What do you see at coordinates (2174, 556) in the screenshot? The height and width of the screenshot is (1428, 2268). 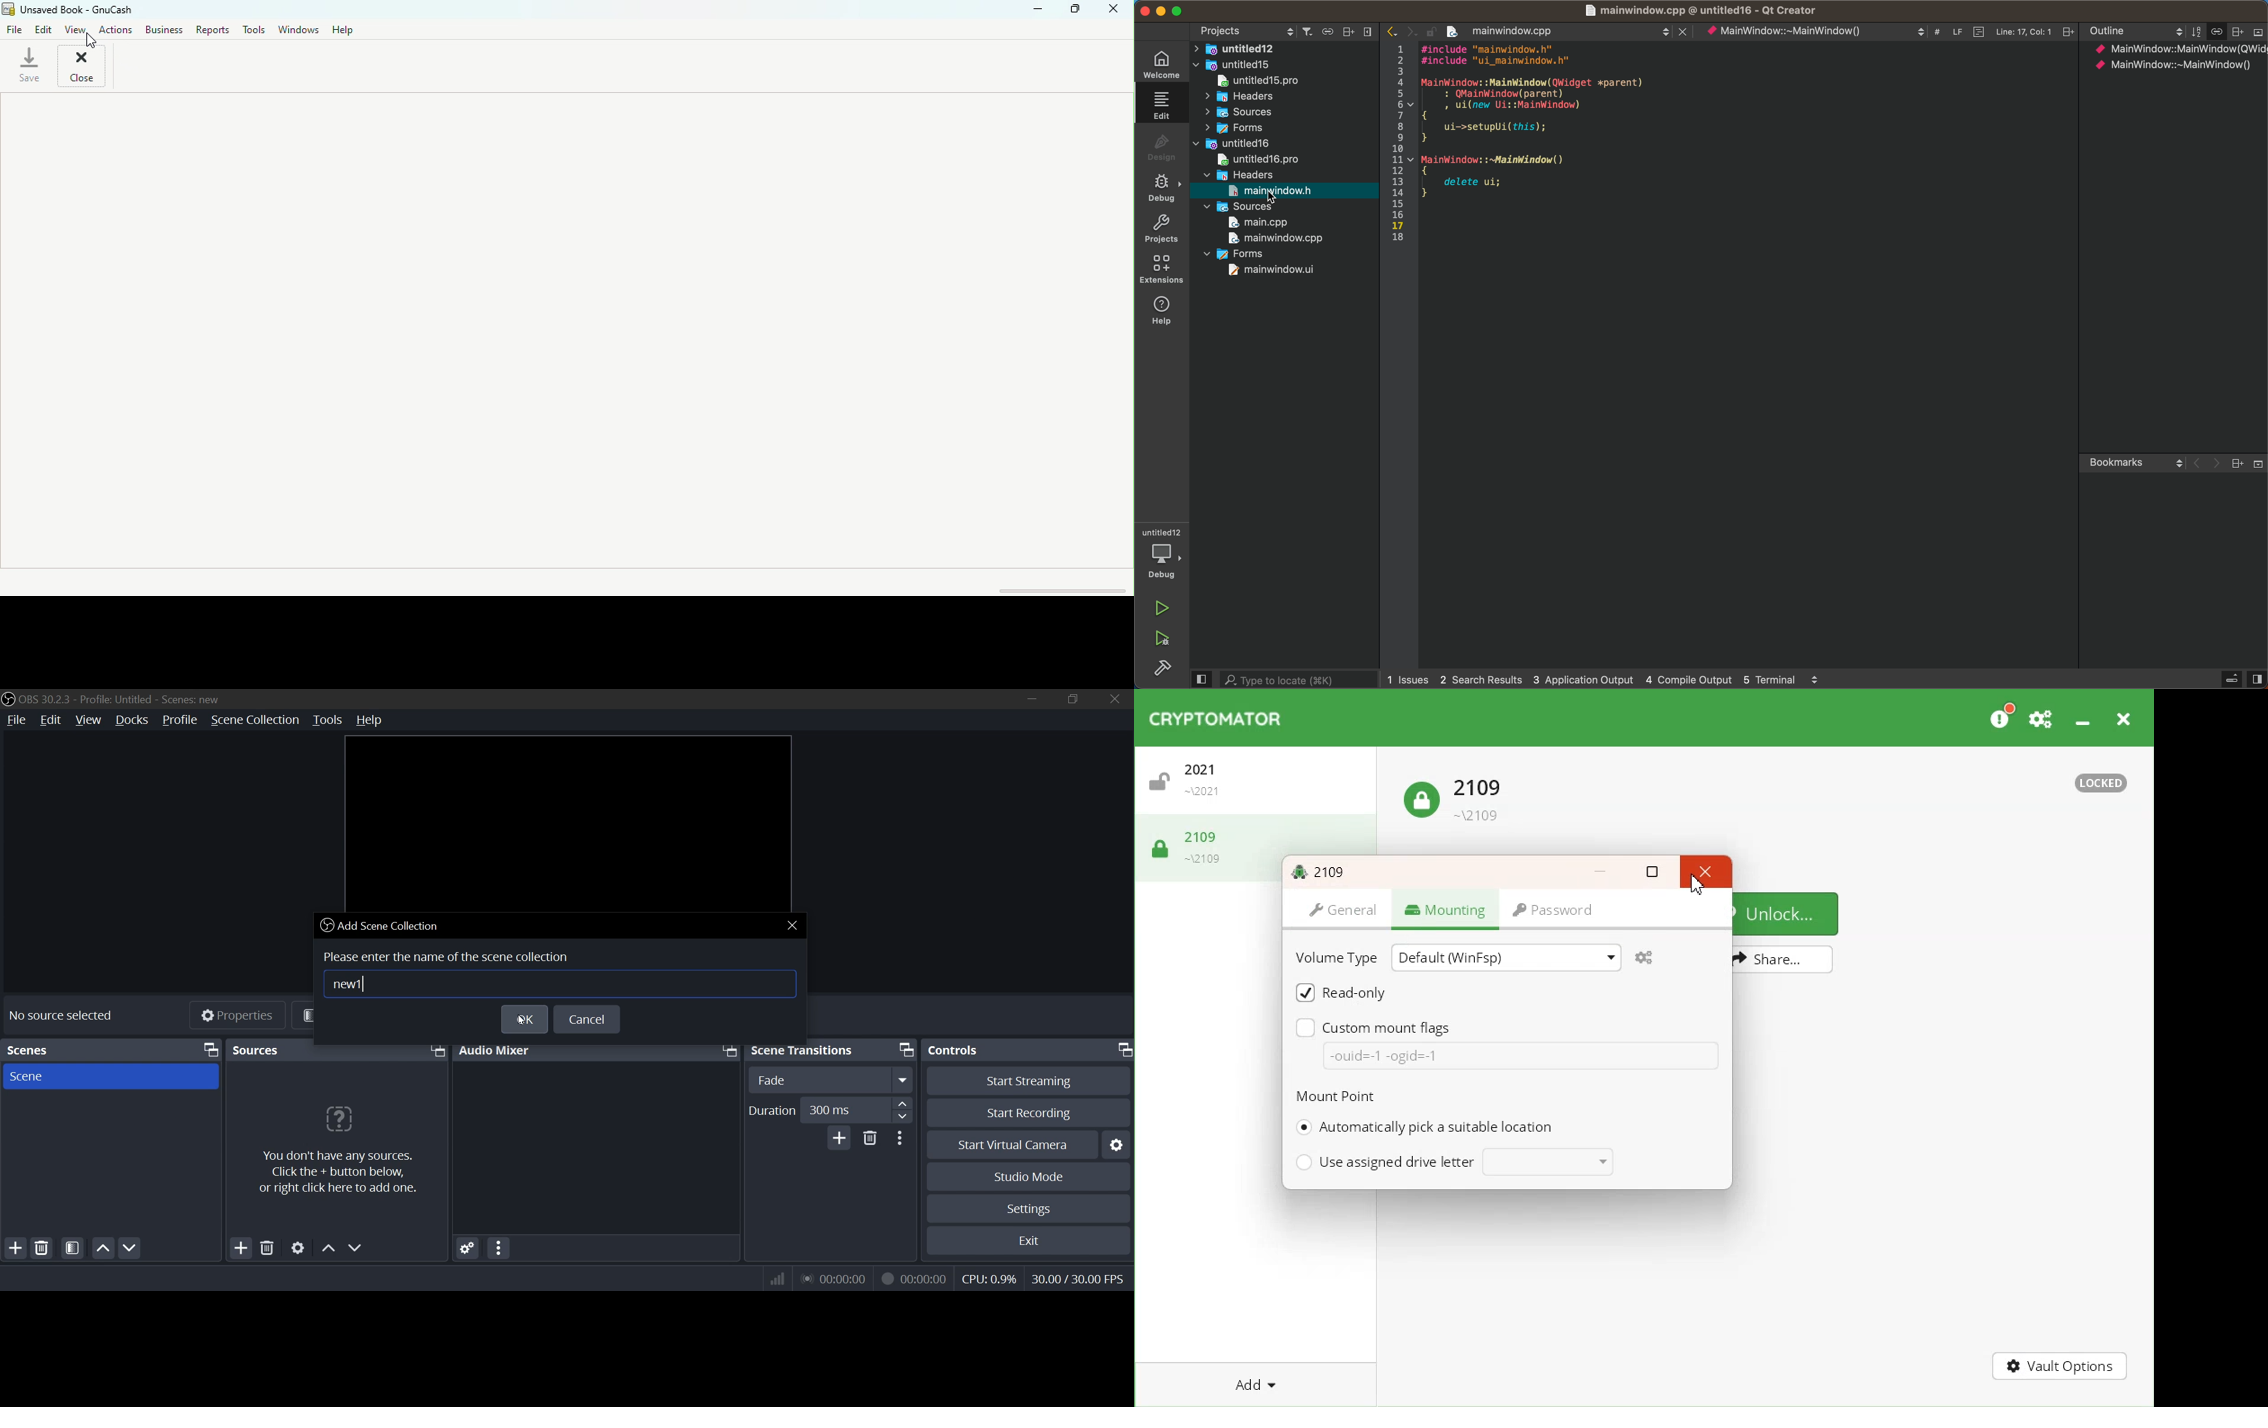 I see `bookmarks` at bounding box center [2174, 556].